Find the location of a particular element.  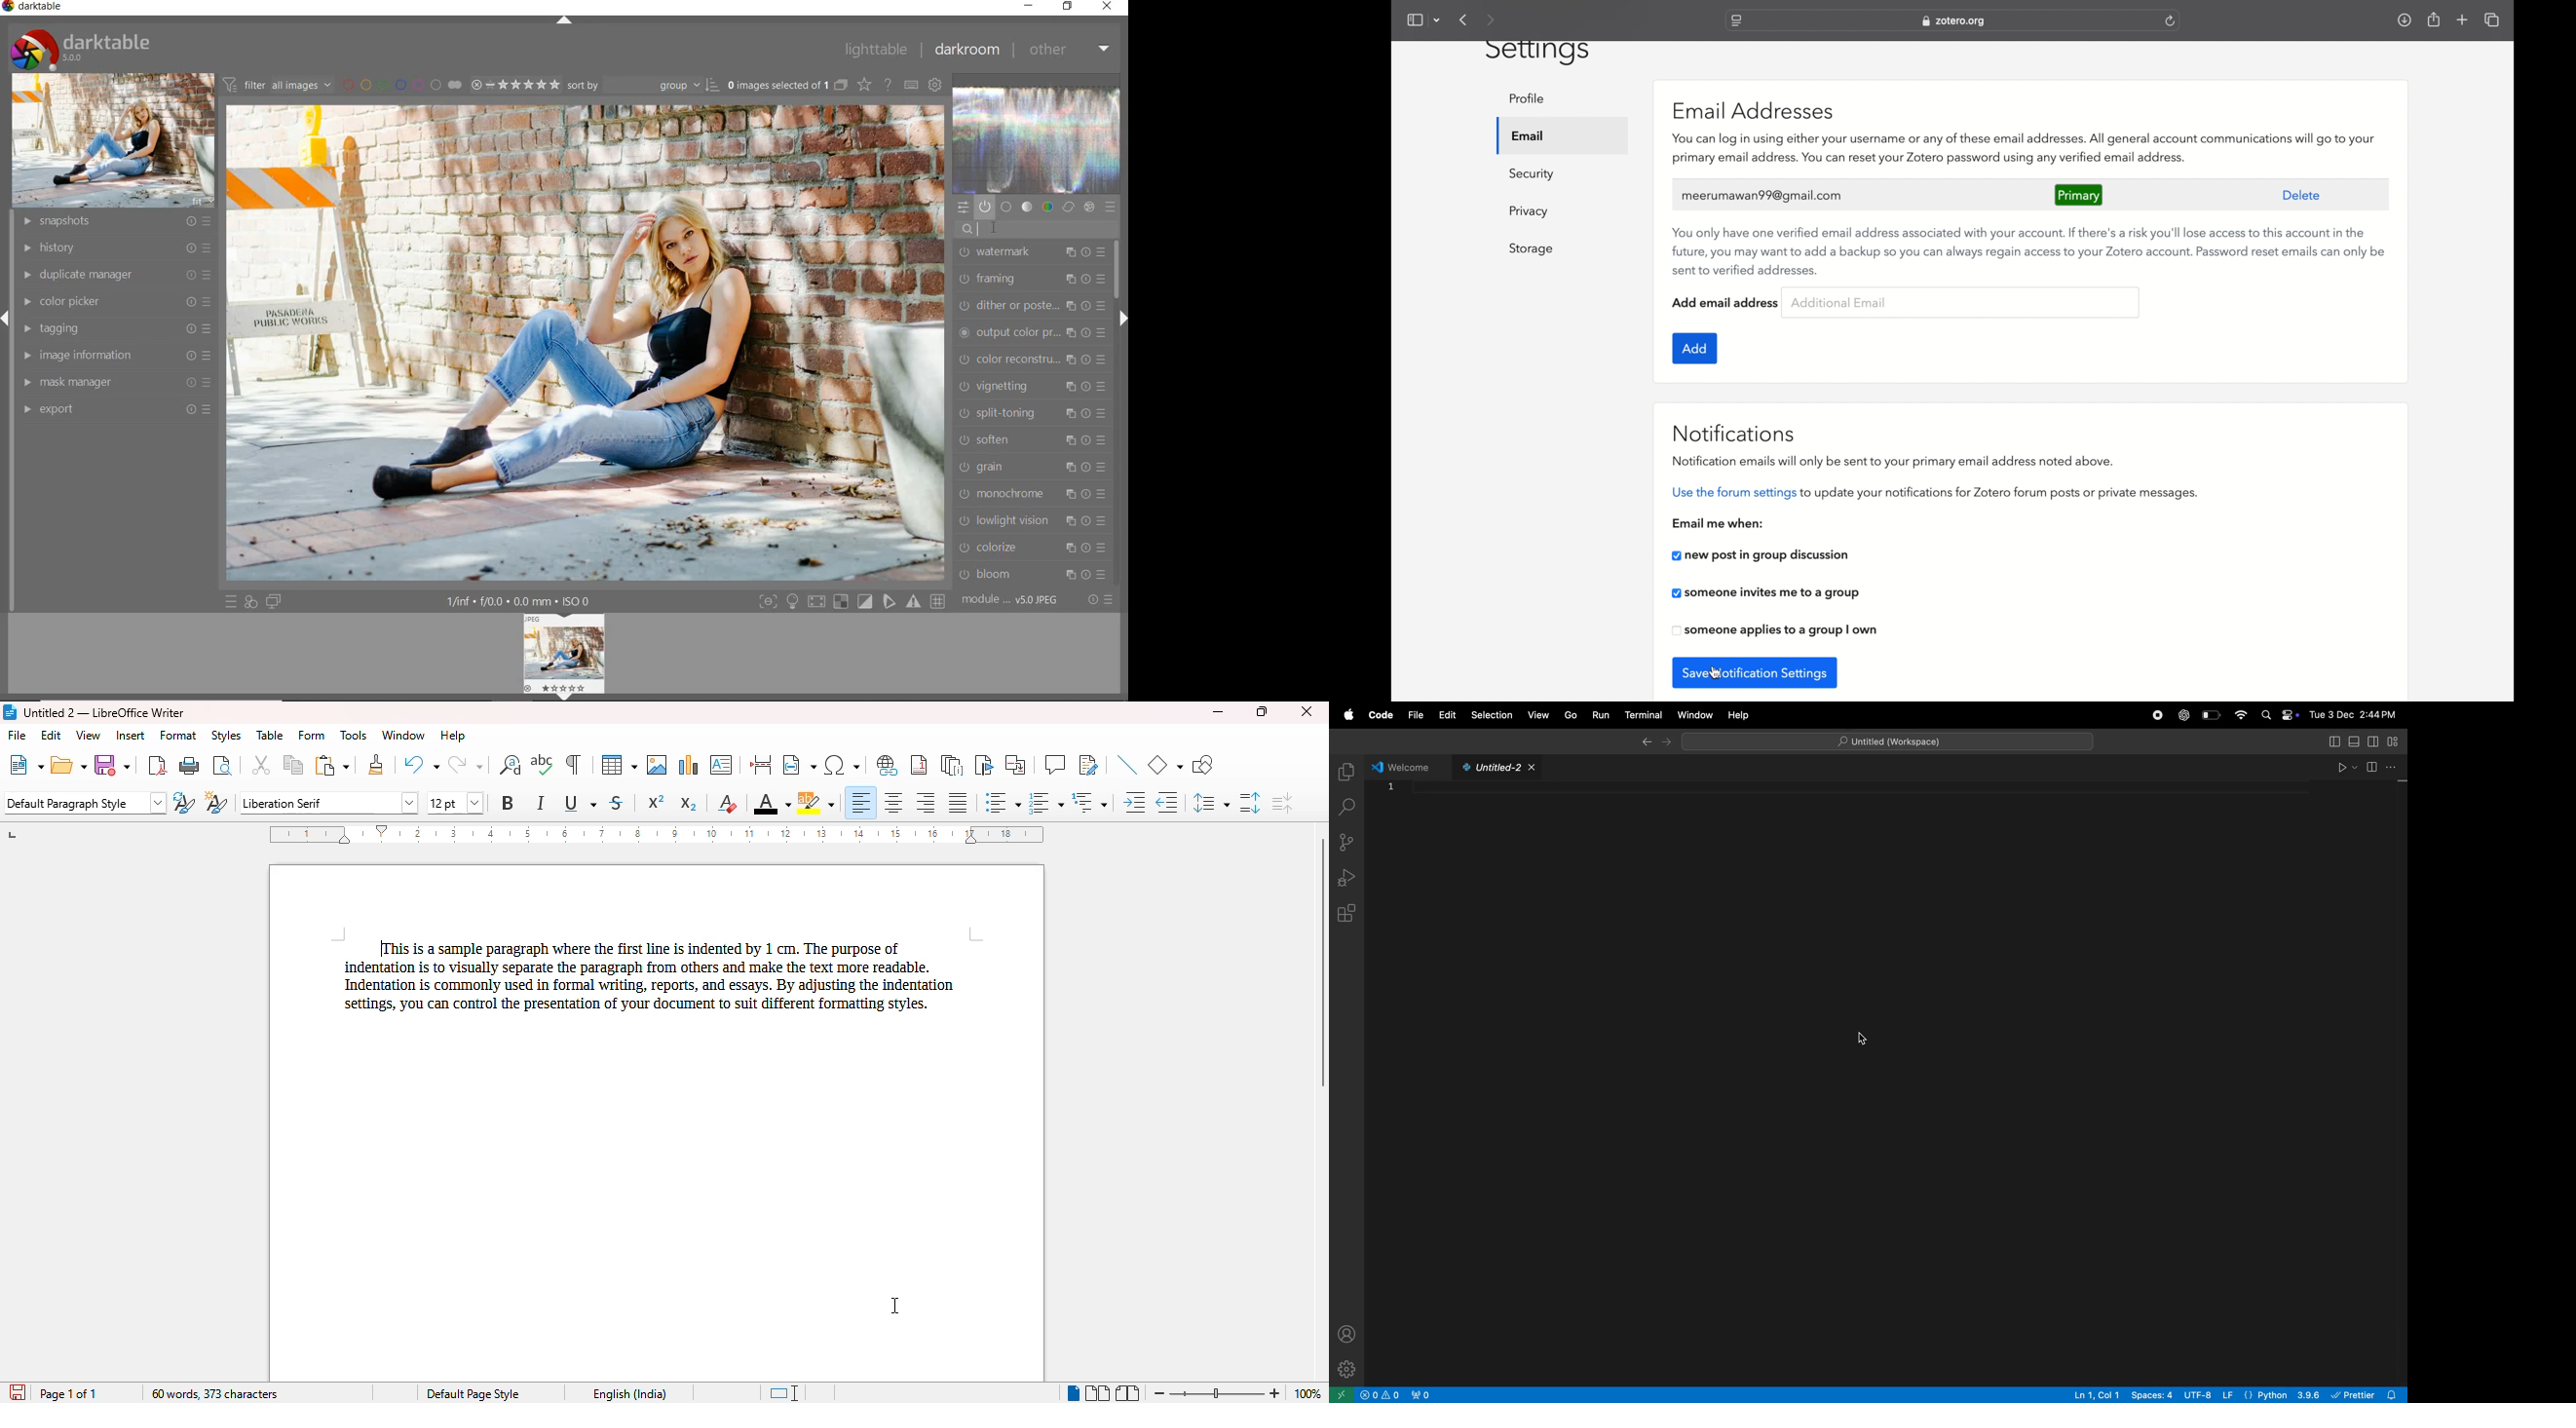

1 is located at coordinates (1392, 786).